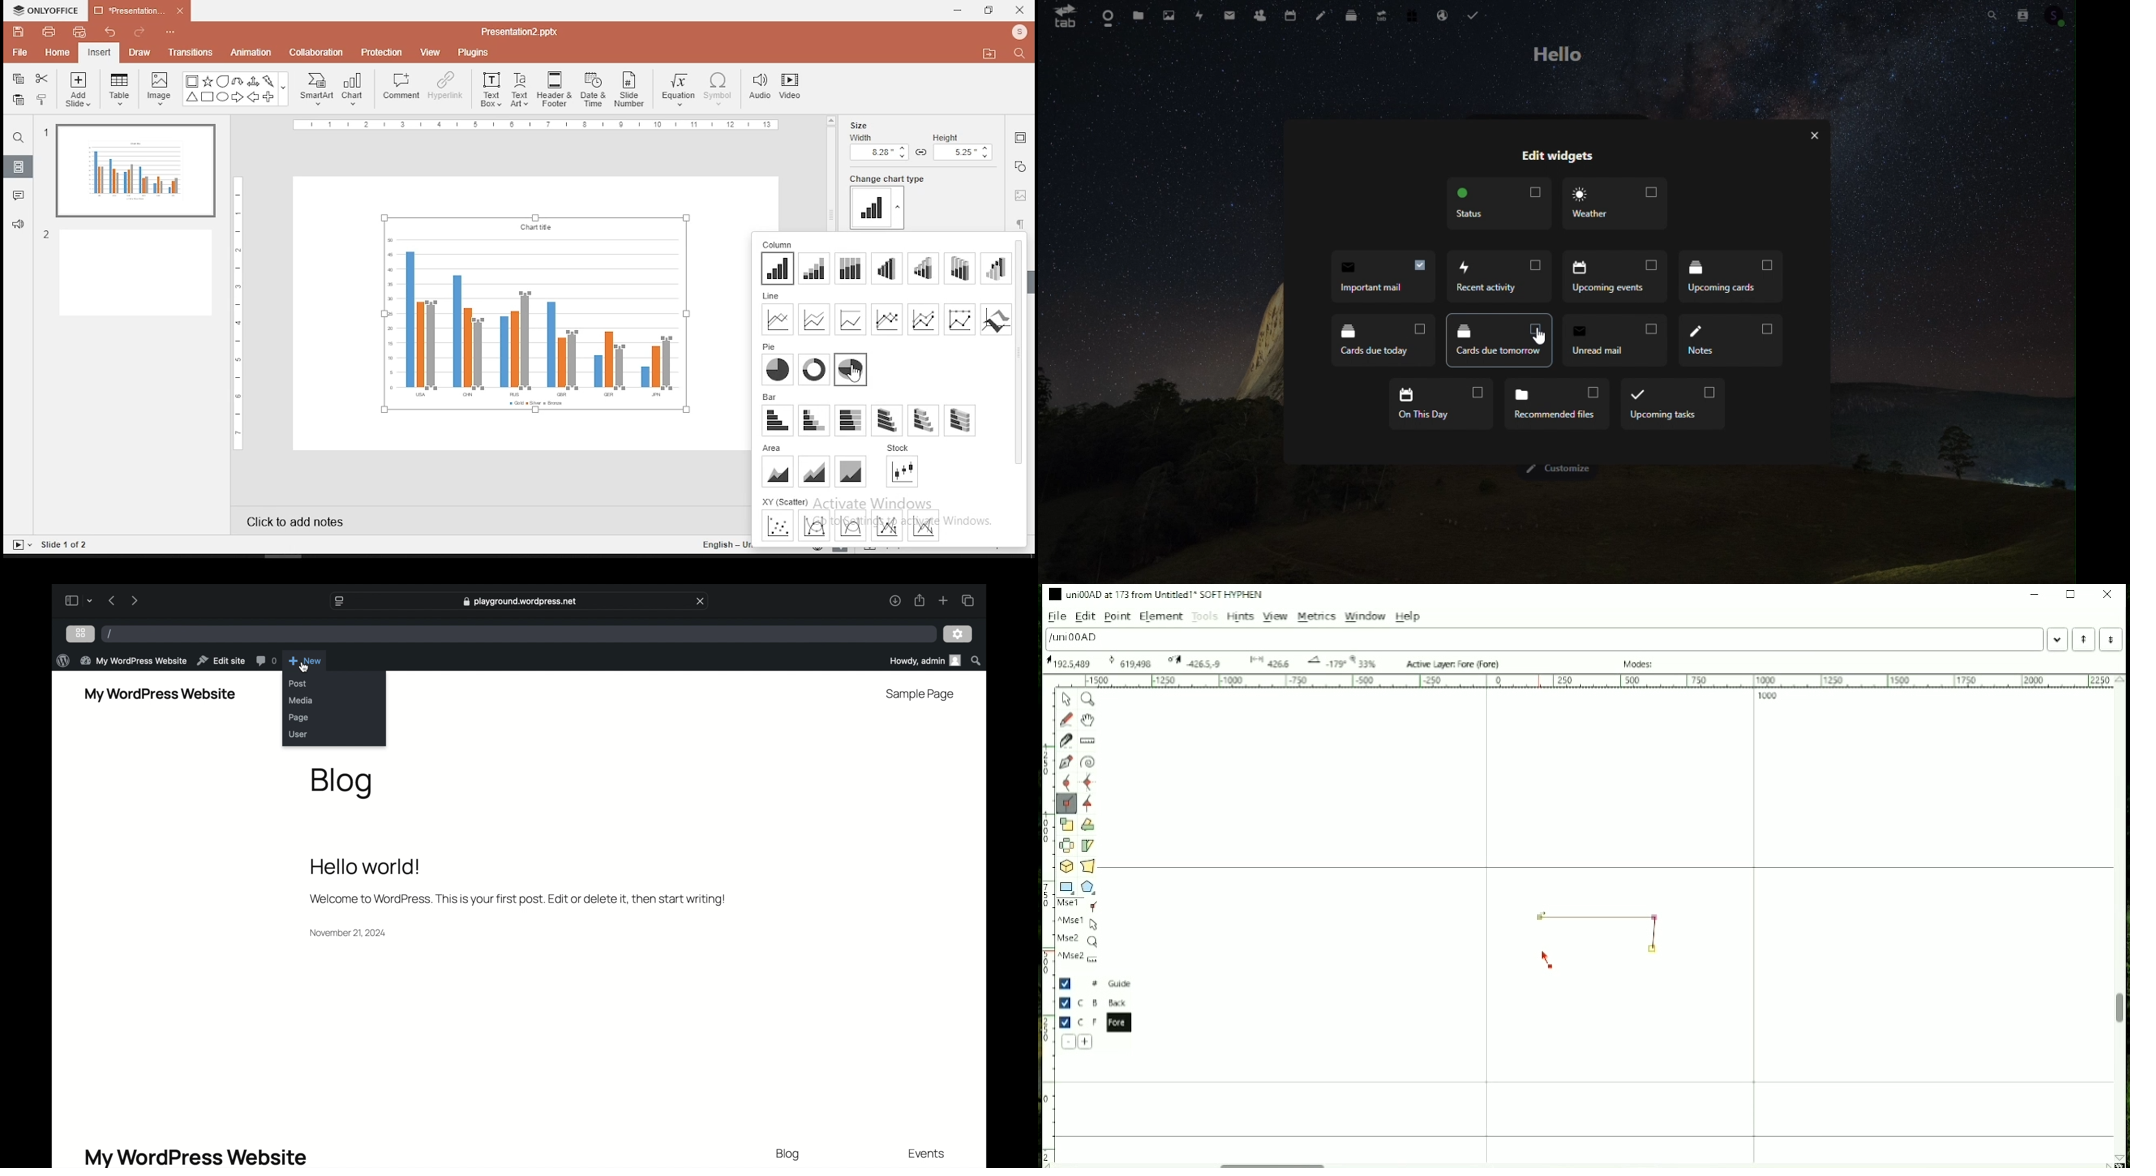  I want to click on comments, so click(19, 198).